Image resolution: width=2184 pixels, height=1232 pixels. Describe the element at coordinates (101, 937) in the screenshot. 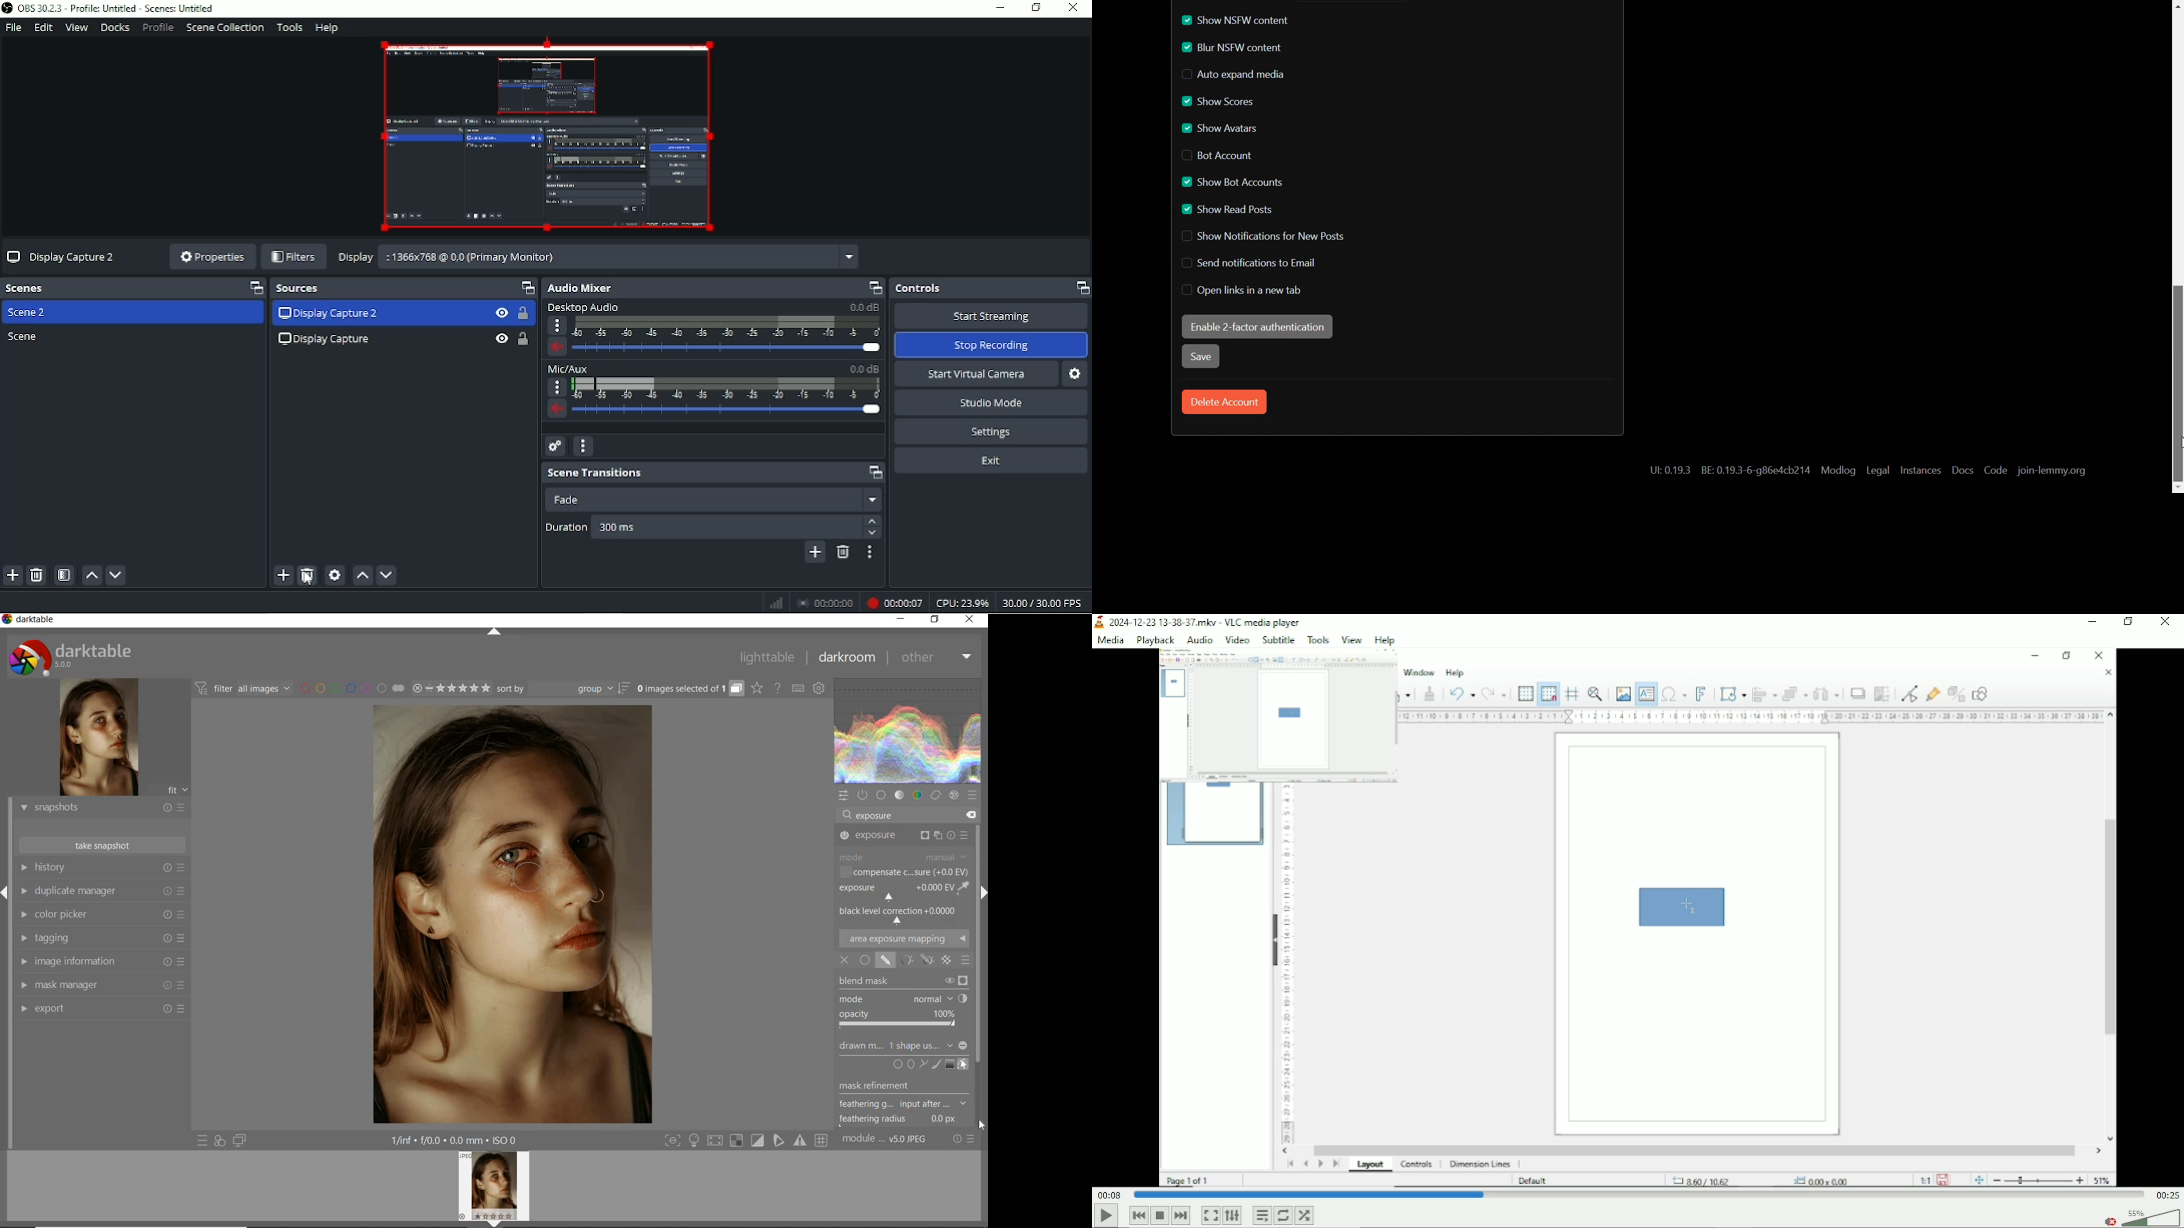

I see `tagging` at that location.